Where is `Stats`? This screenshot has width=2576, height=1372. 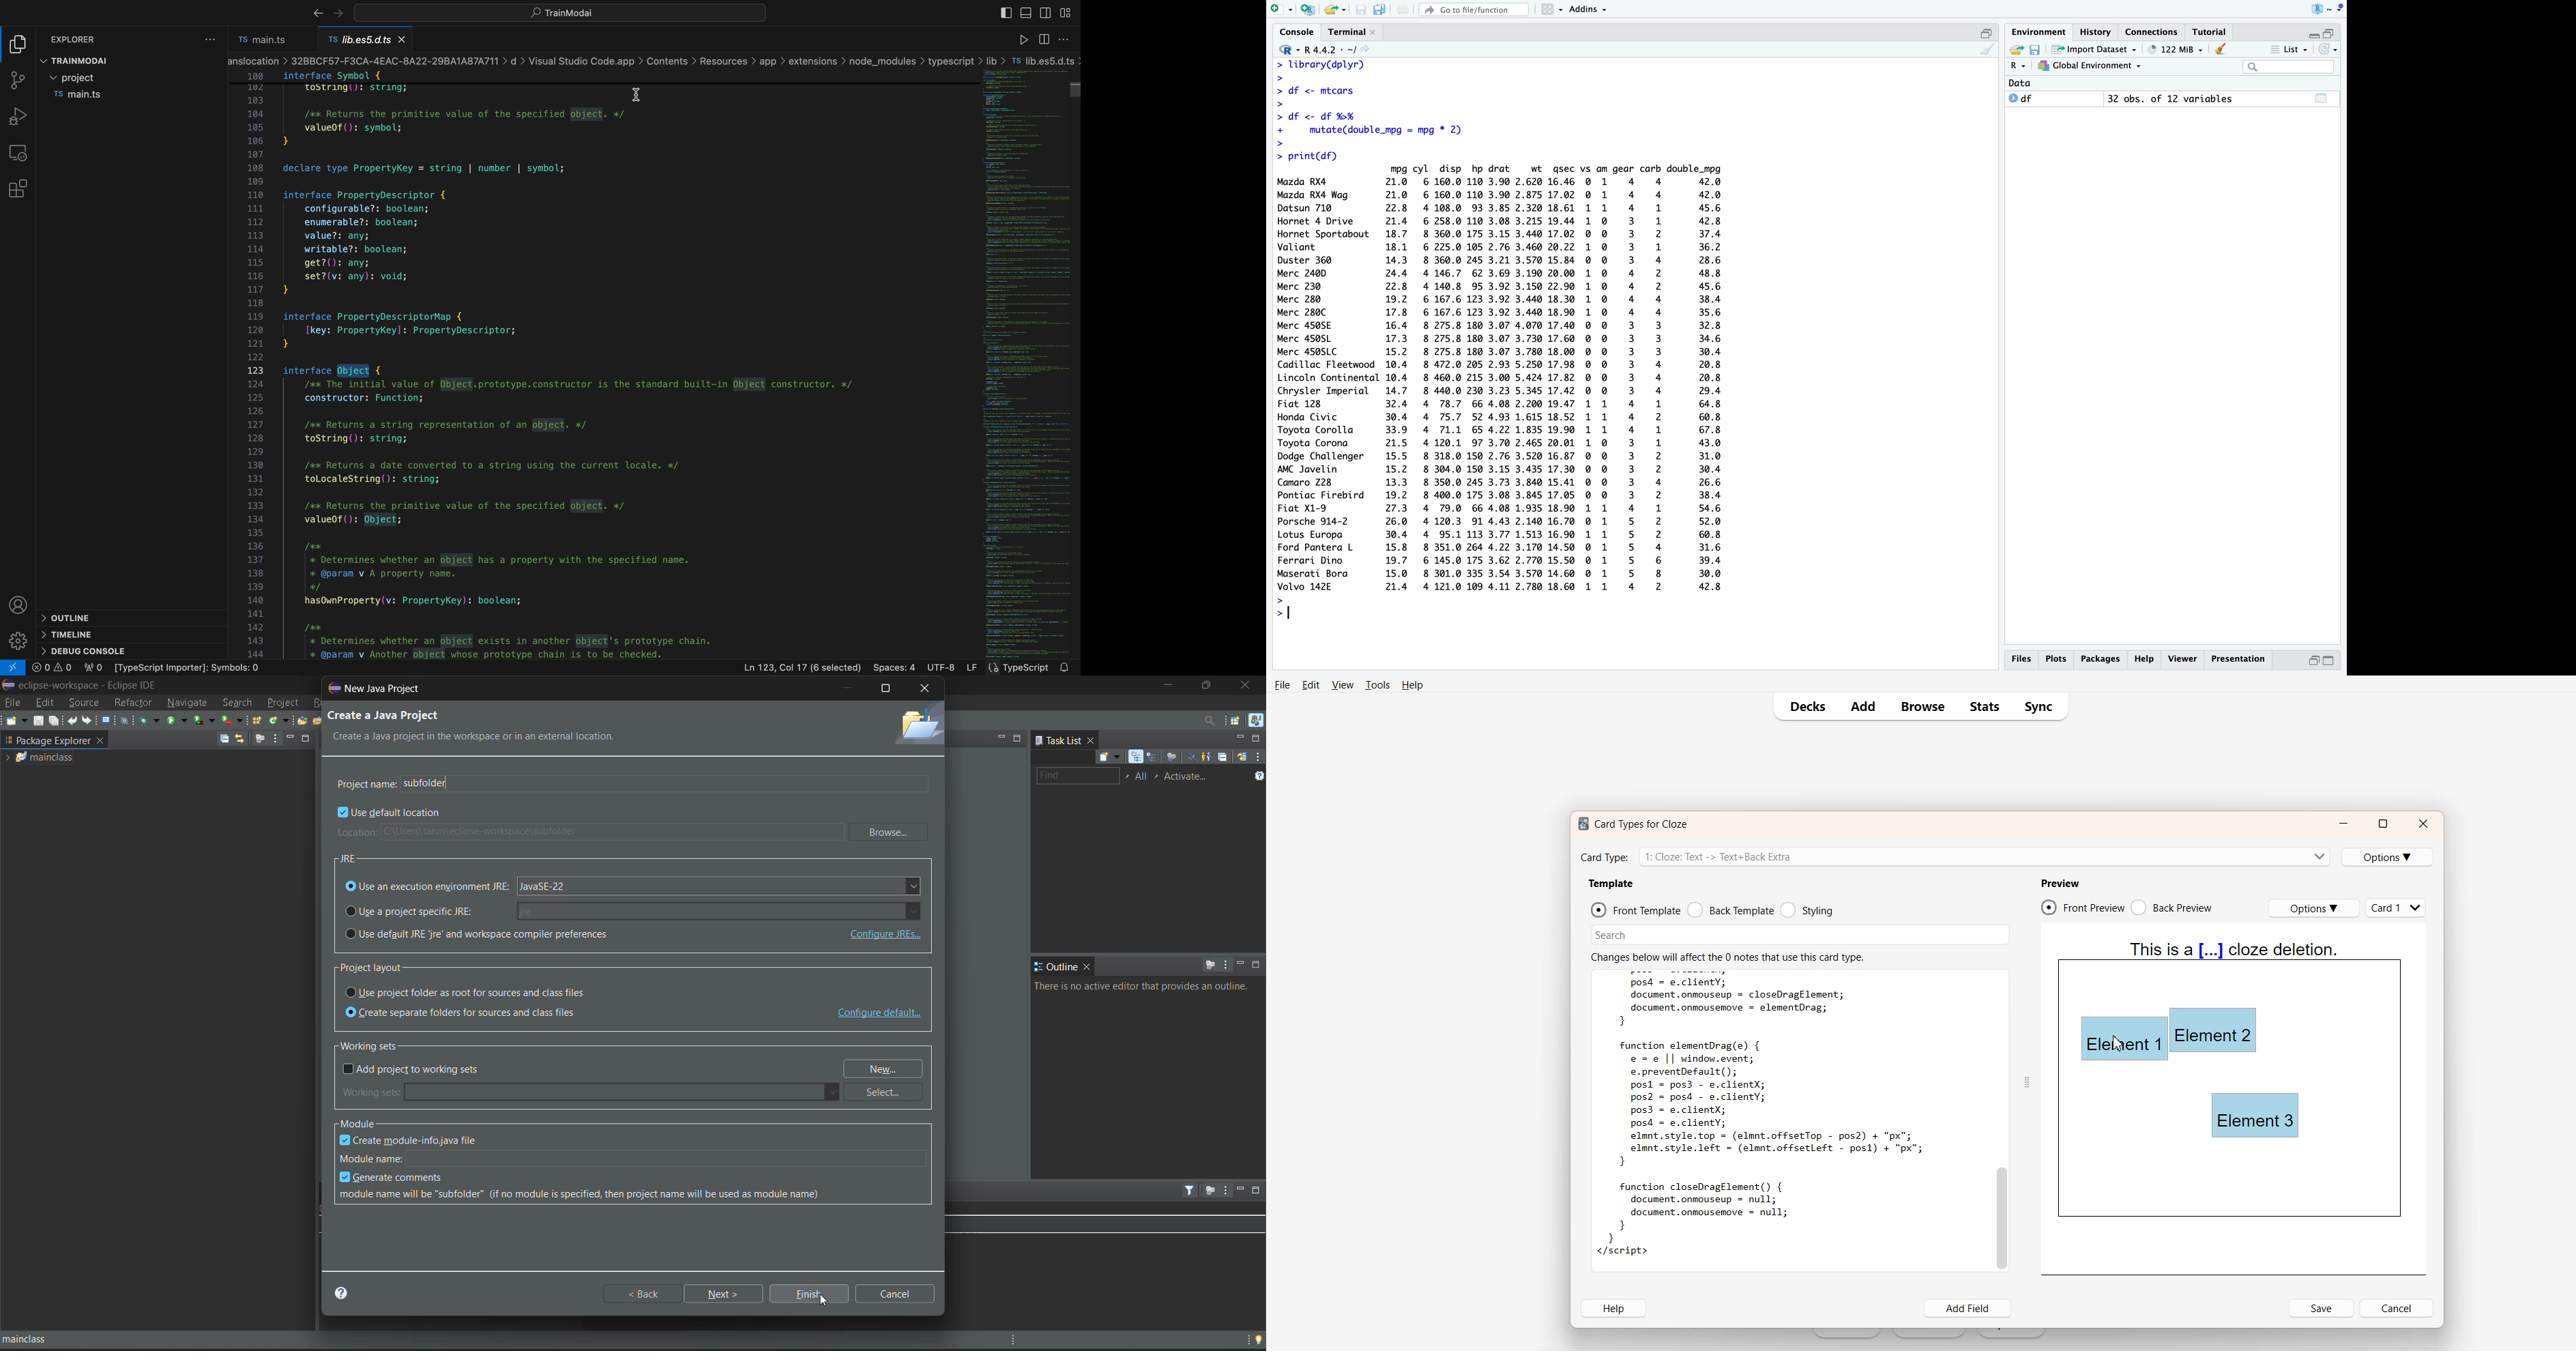
Stats is located at coordinates (1984, 707).